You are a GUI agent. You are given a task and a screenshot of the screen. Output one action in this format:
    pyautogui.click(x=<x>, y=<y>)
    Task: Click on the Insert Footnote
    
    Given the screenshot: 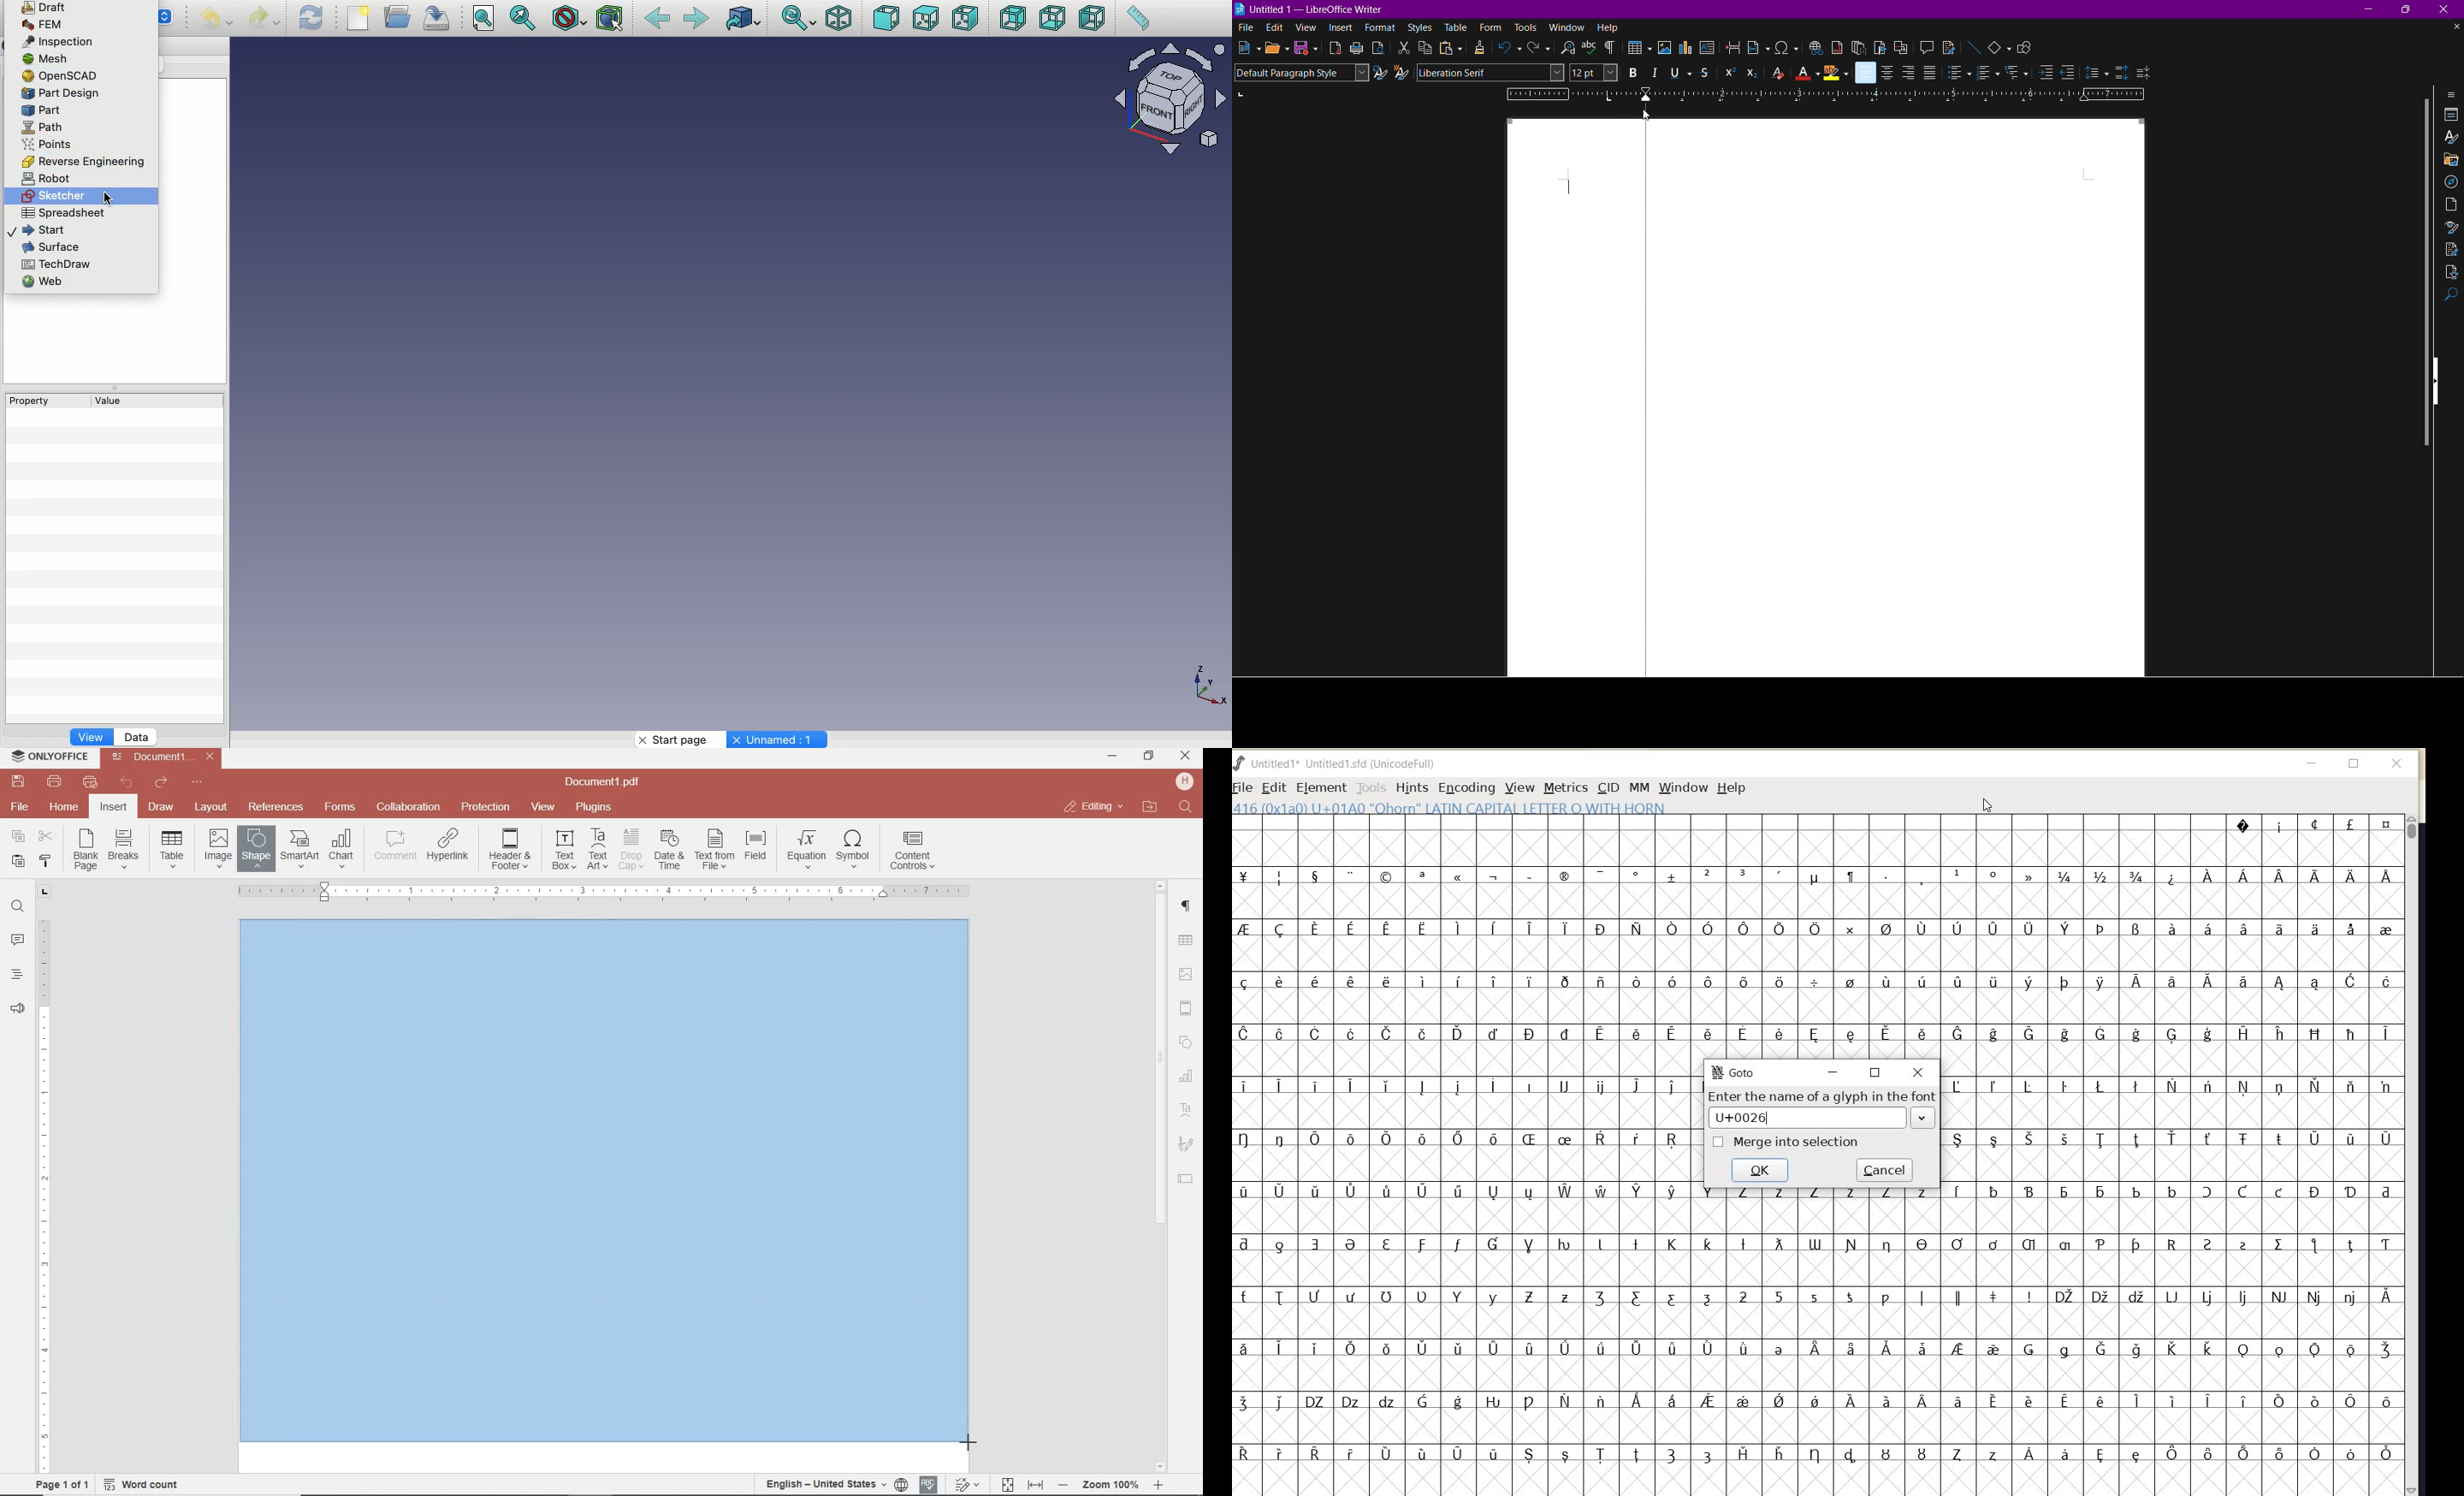 What is the action you would take?
    pyautogui.click(x=1836, y=47)
    